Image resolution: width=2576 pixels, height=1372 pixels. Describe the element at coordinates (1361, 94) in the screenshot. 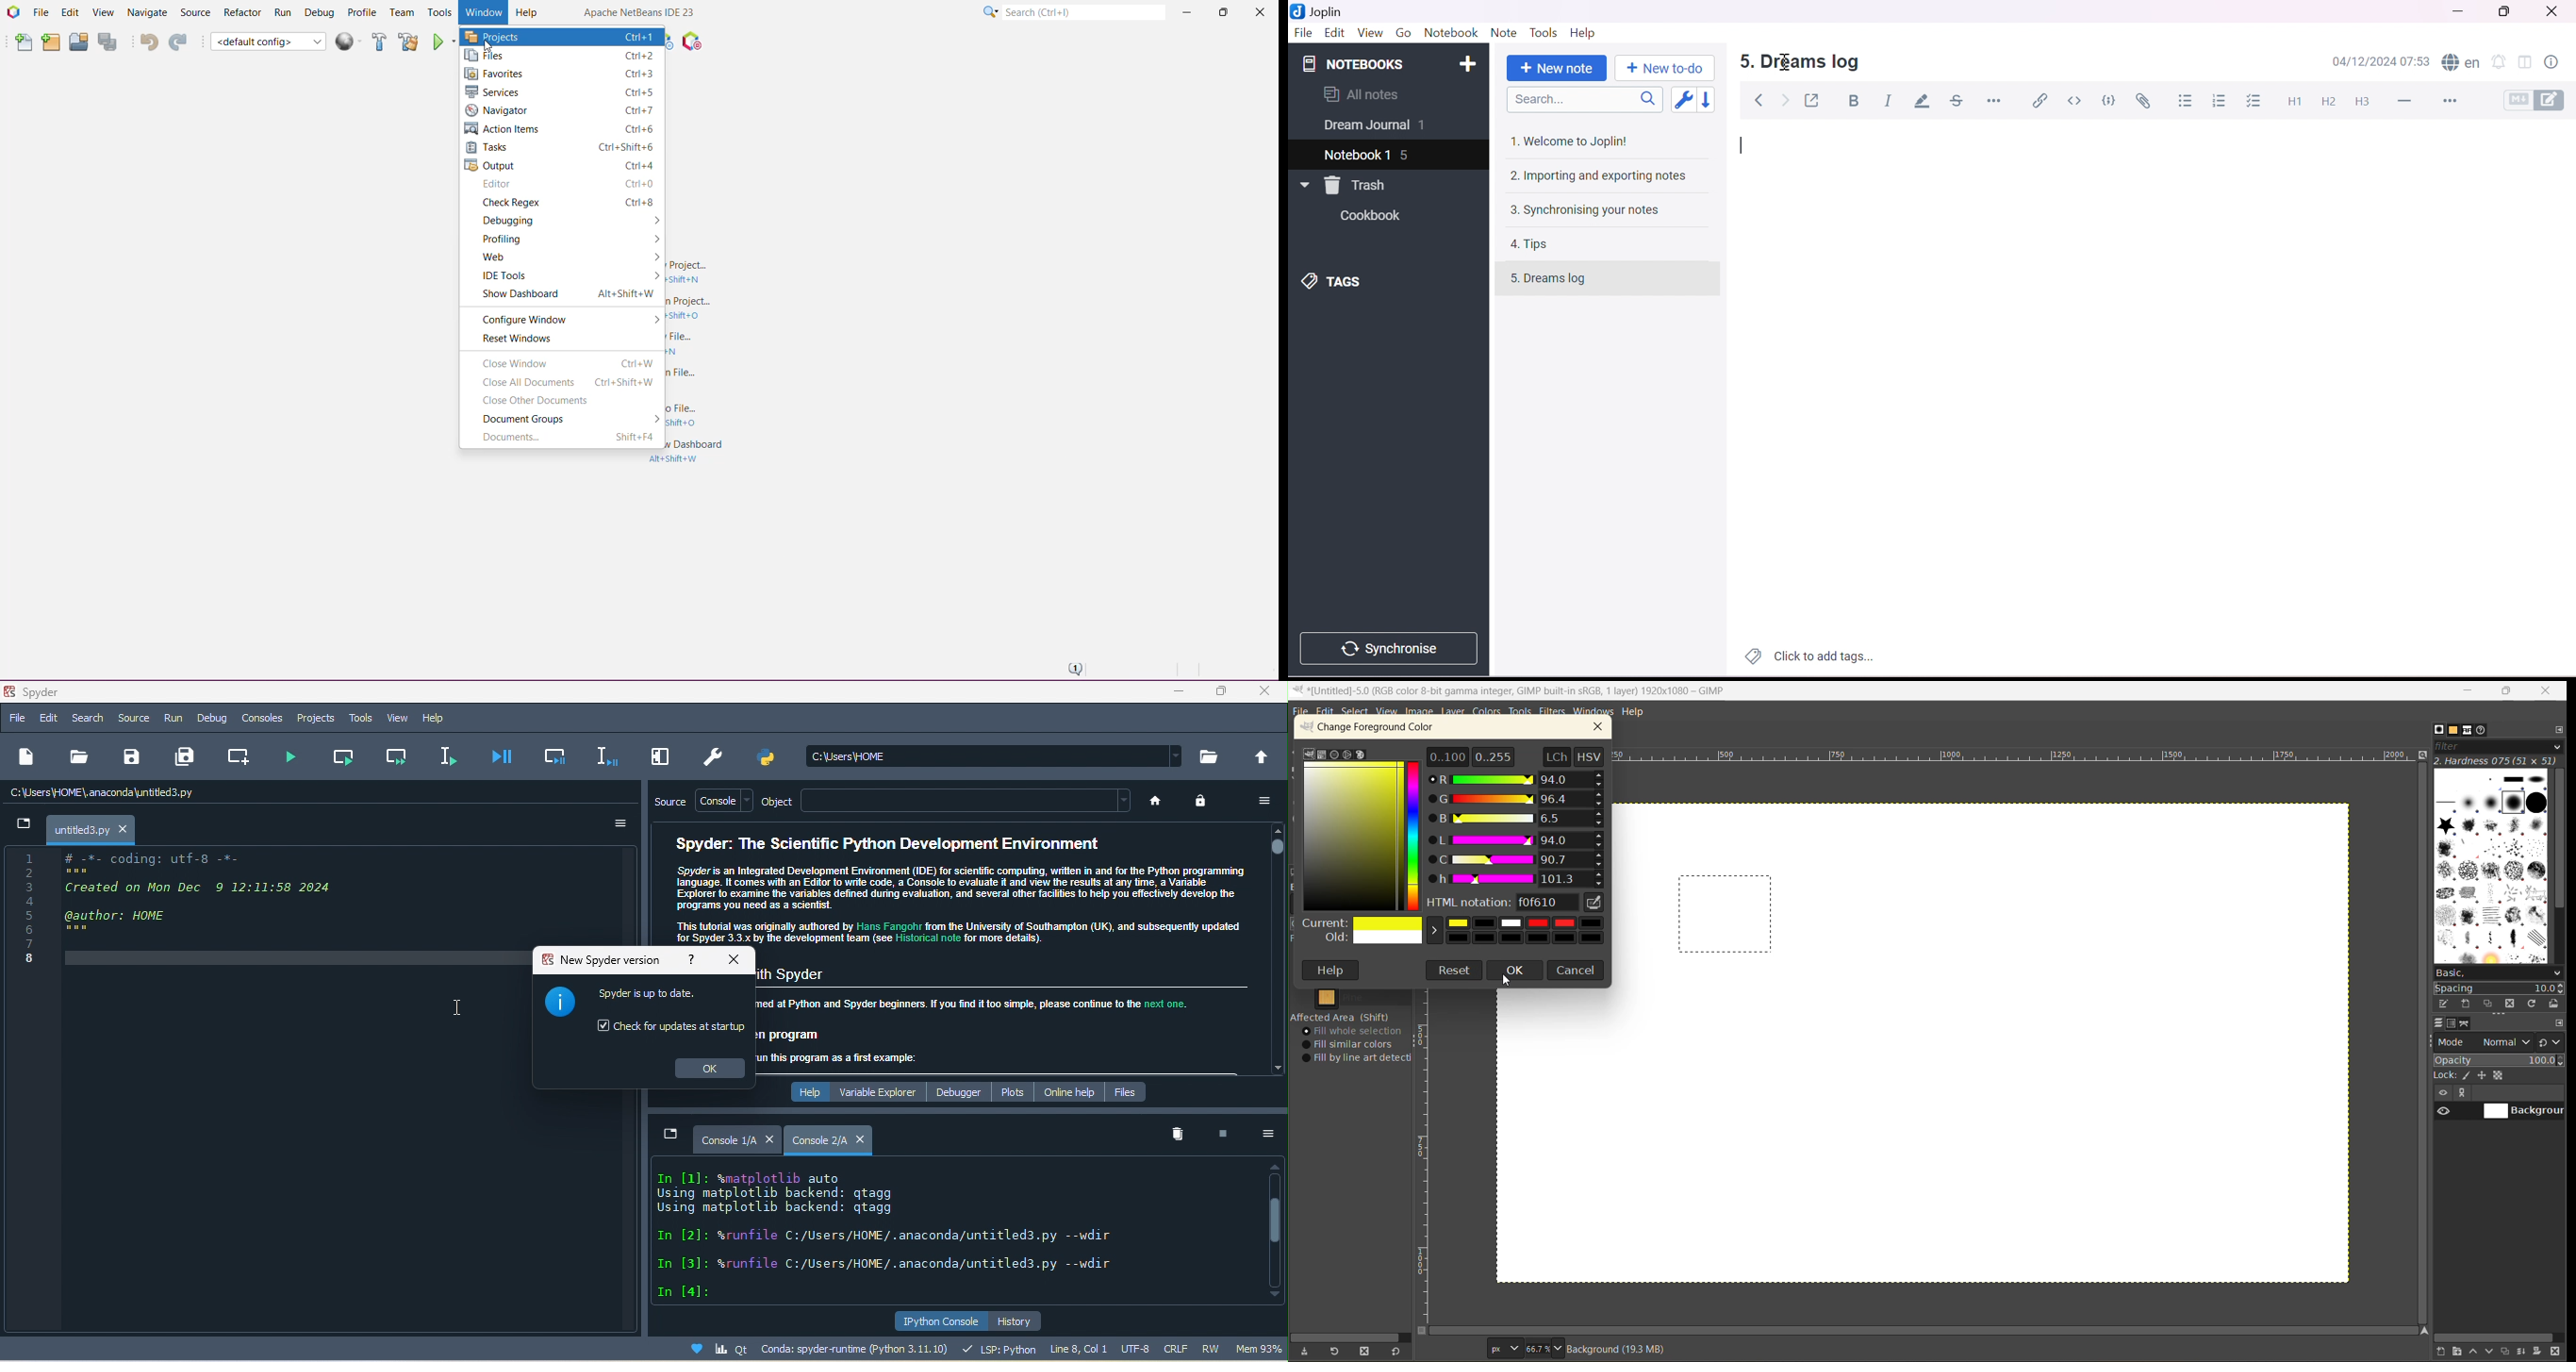

I see `All notes` at that location.